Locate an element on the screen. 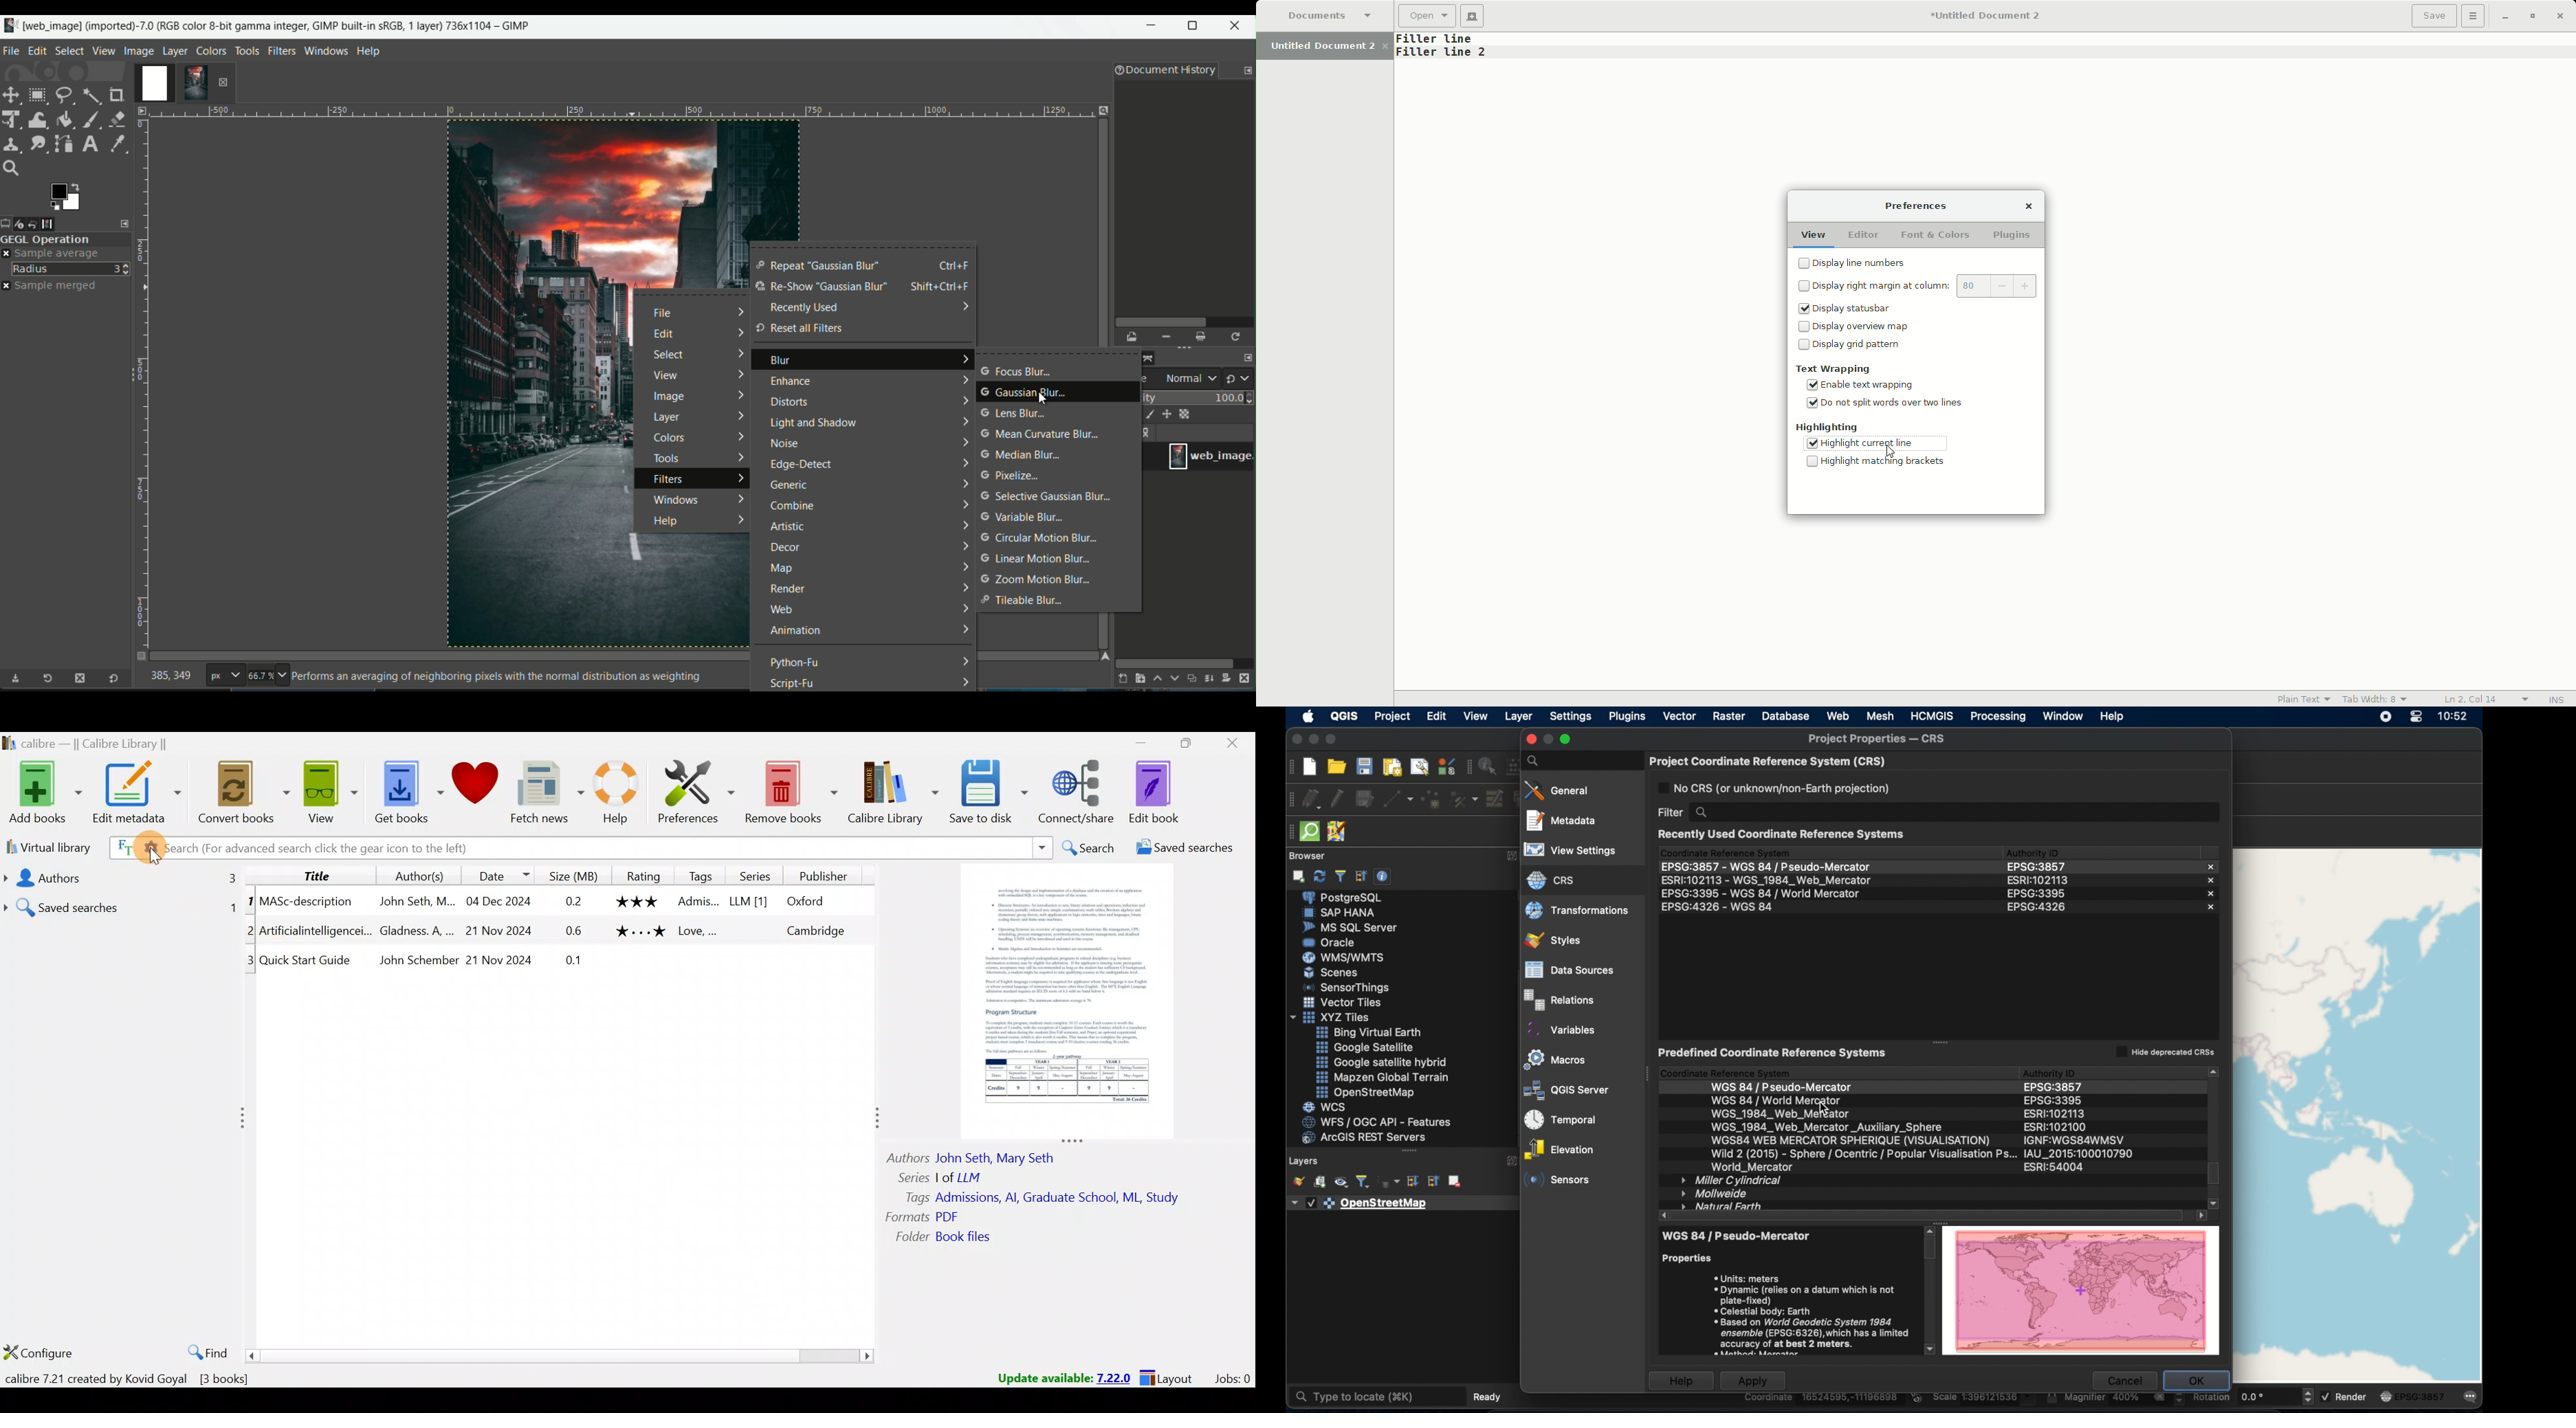  natural earth is located at coordinates (1723, 1205).